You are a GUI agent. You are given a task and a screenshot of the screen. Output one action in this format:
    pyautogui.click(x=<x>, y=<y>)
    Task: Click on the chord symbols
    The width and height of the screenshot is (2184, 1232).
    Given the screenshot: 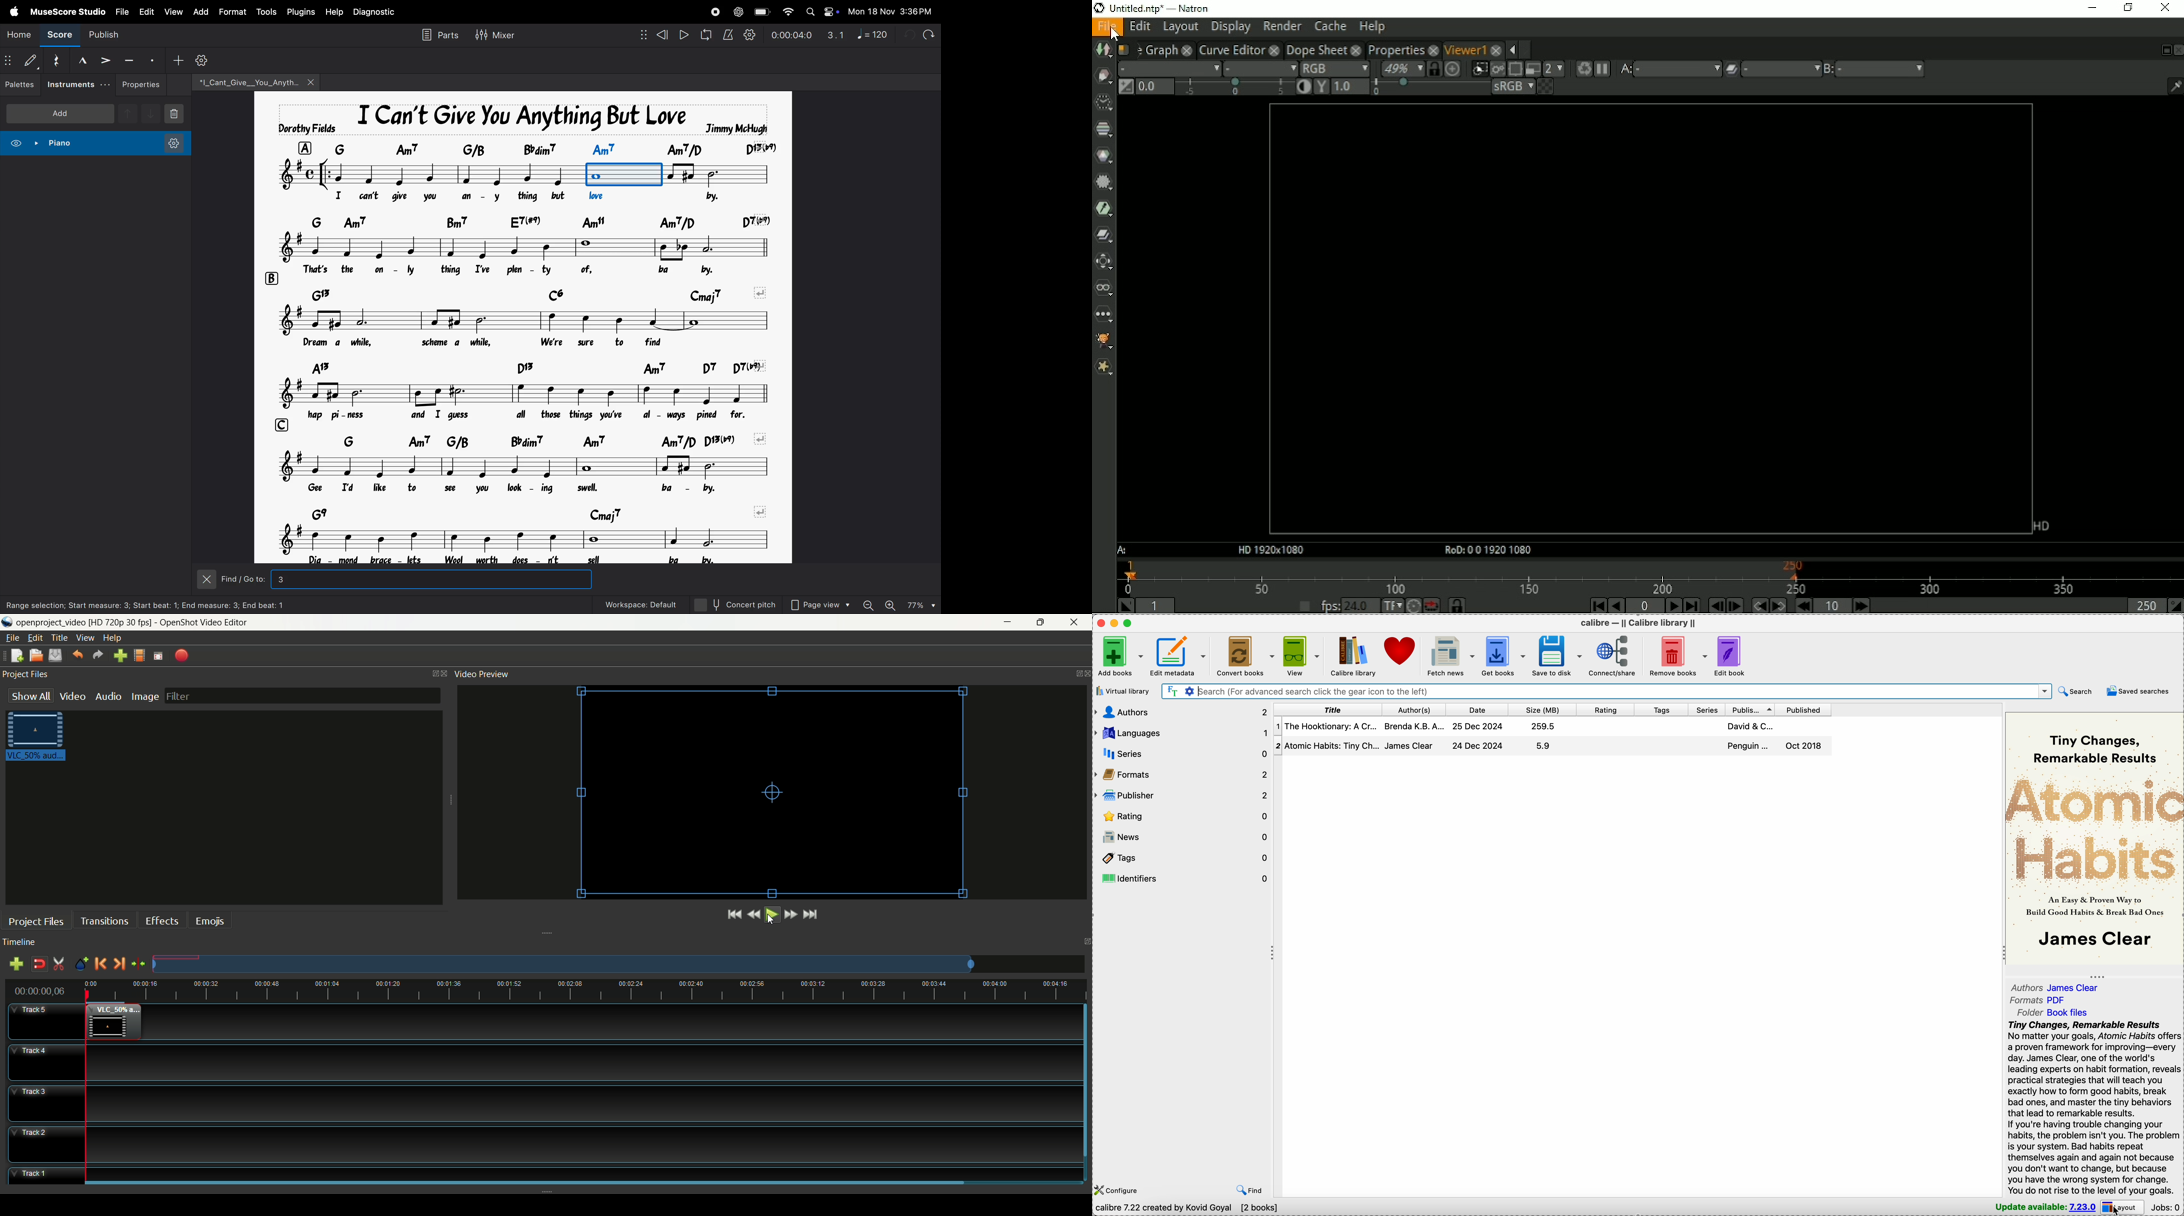 What is the action you would take?
    pyautogui.click(x=538, y=293)
    